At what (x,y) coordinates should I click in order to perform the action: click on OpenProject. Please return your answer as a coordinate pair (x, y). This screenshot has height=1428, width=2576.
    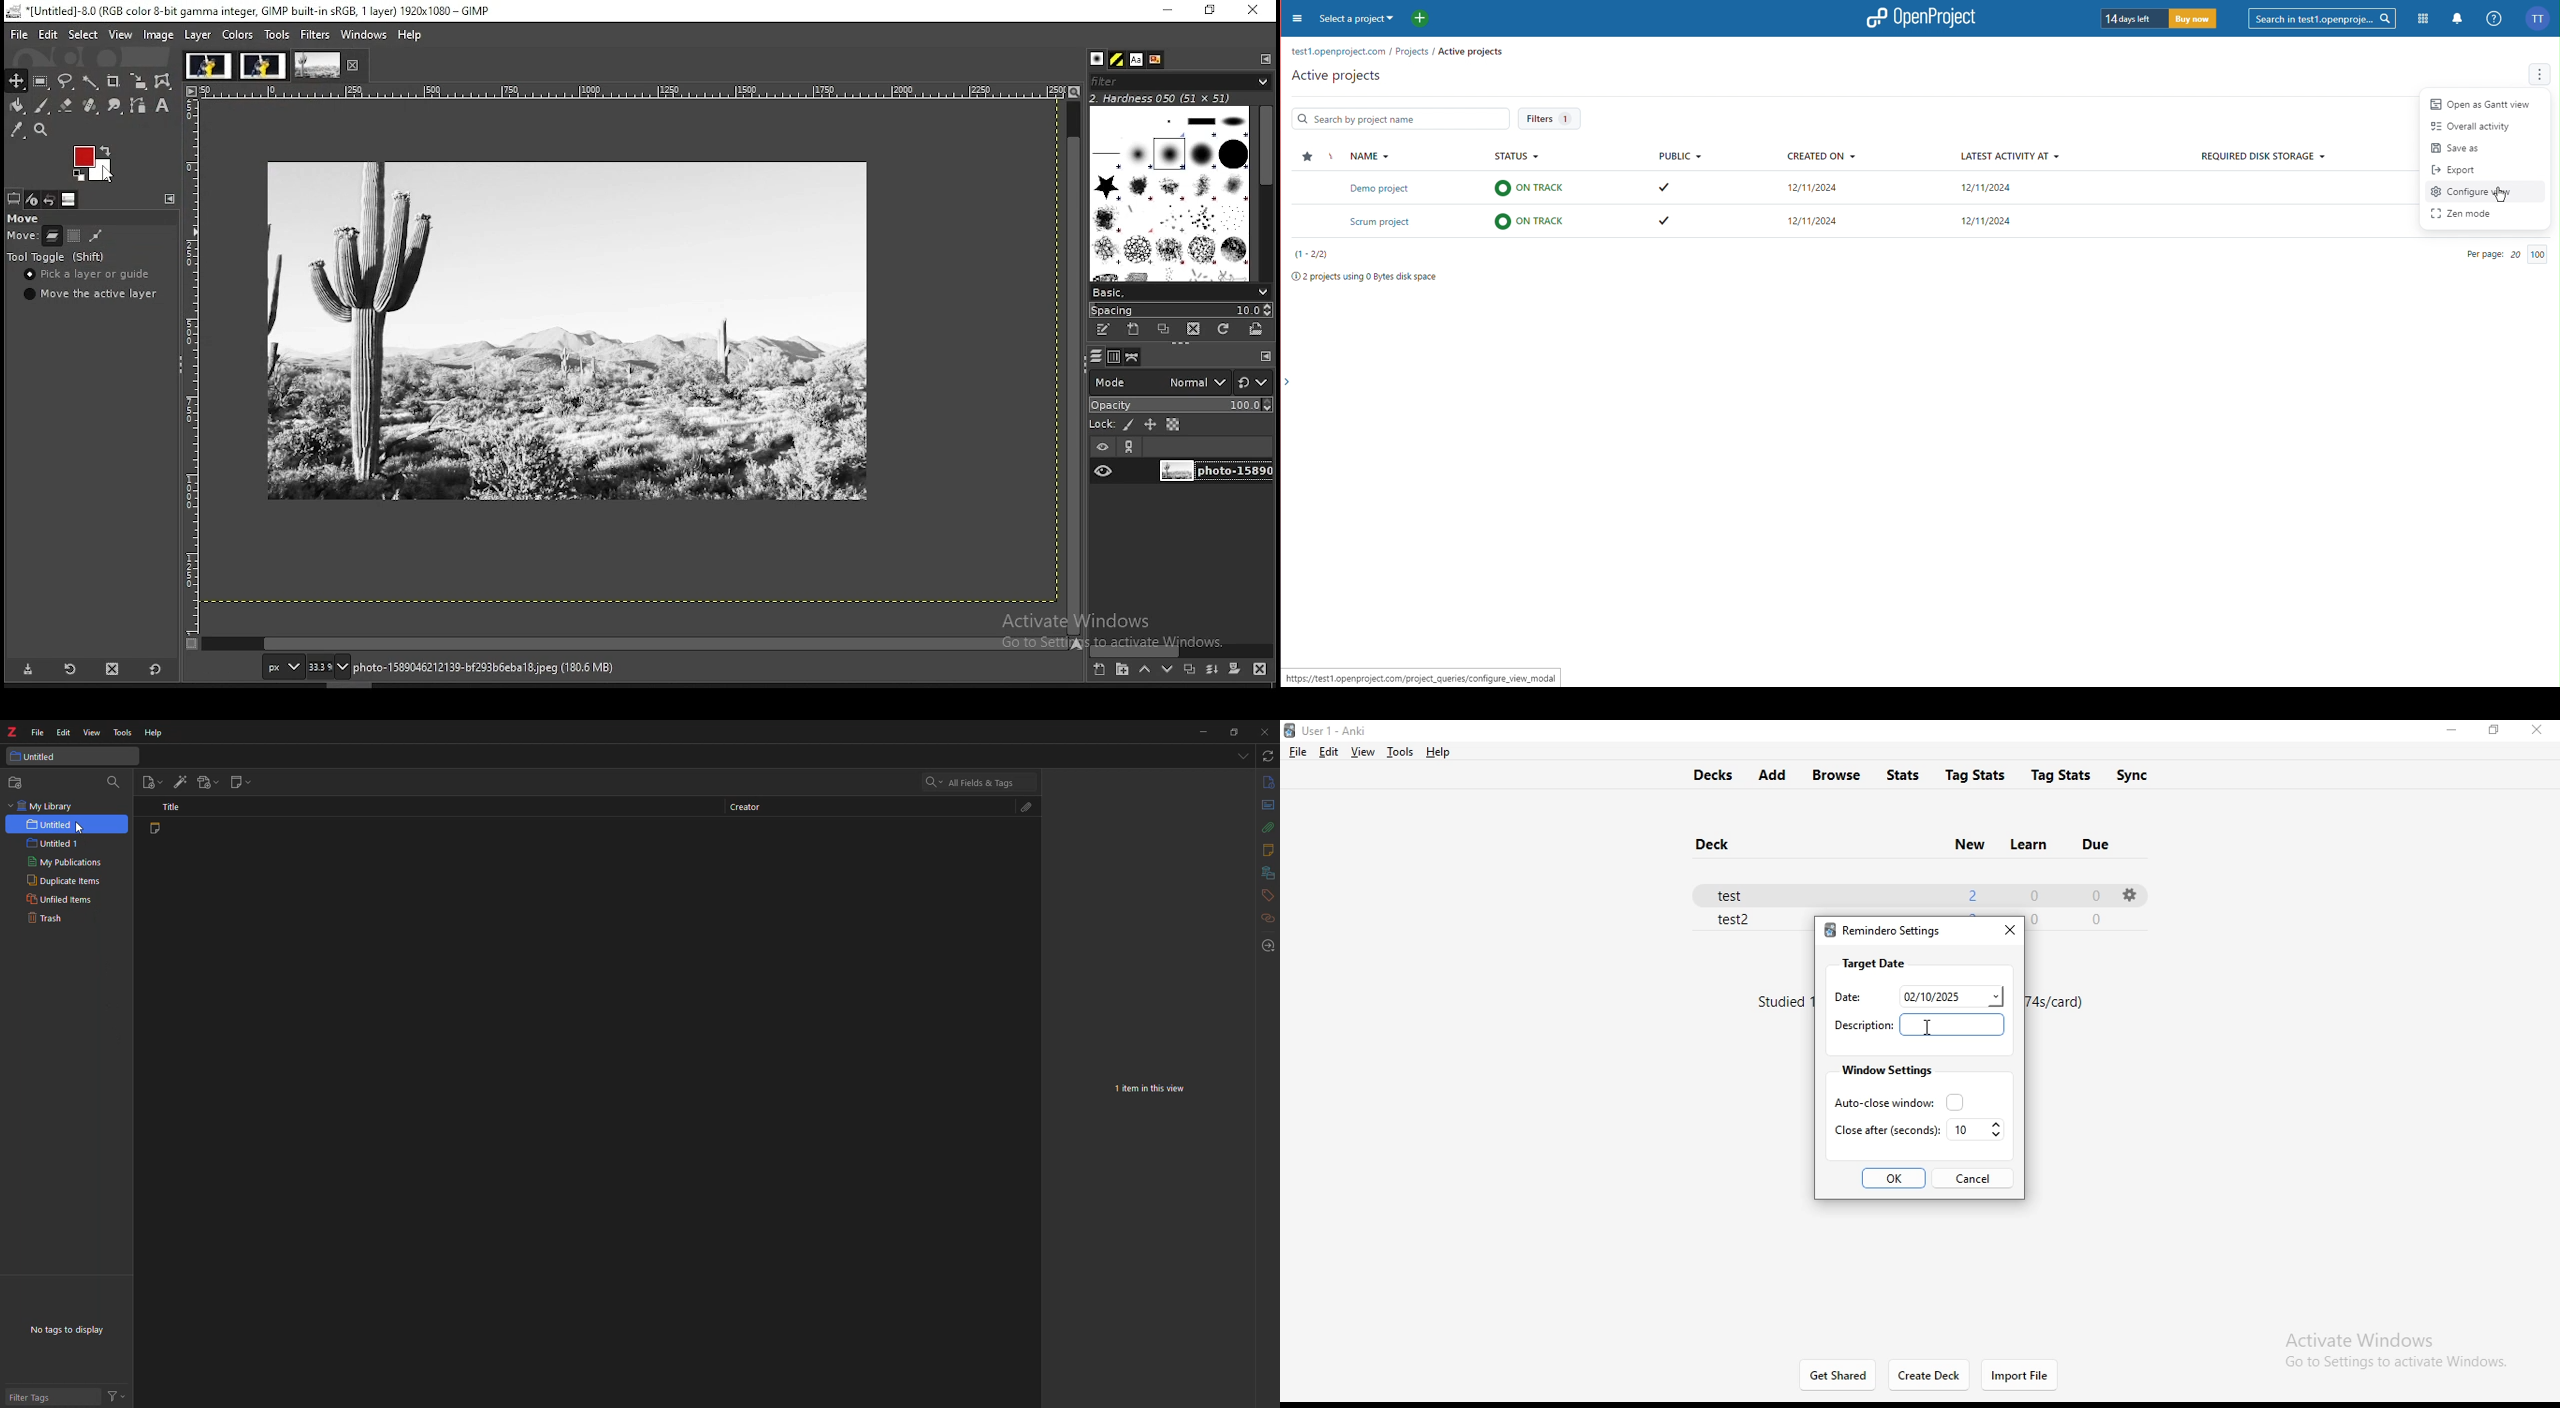
    Looking at the image, I should click on (1920, 17).